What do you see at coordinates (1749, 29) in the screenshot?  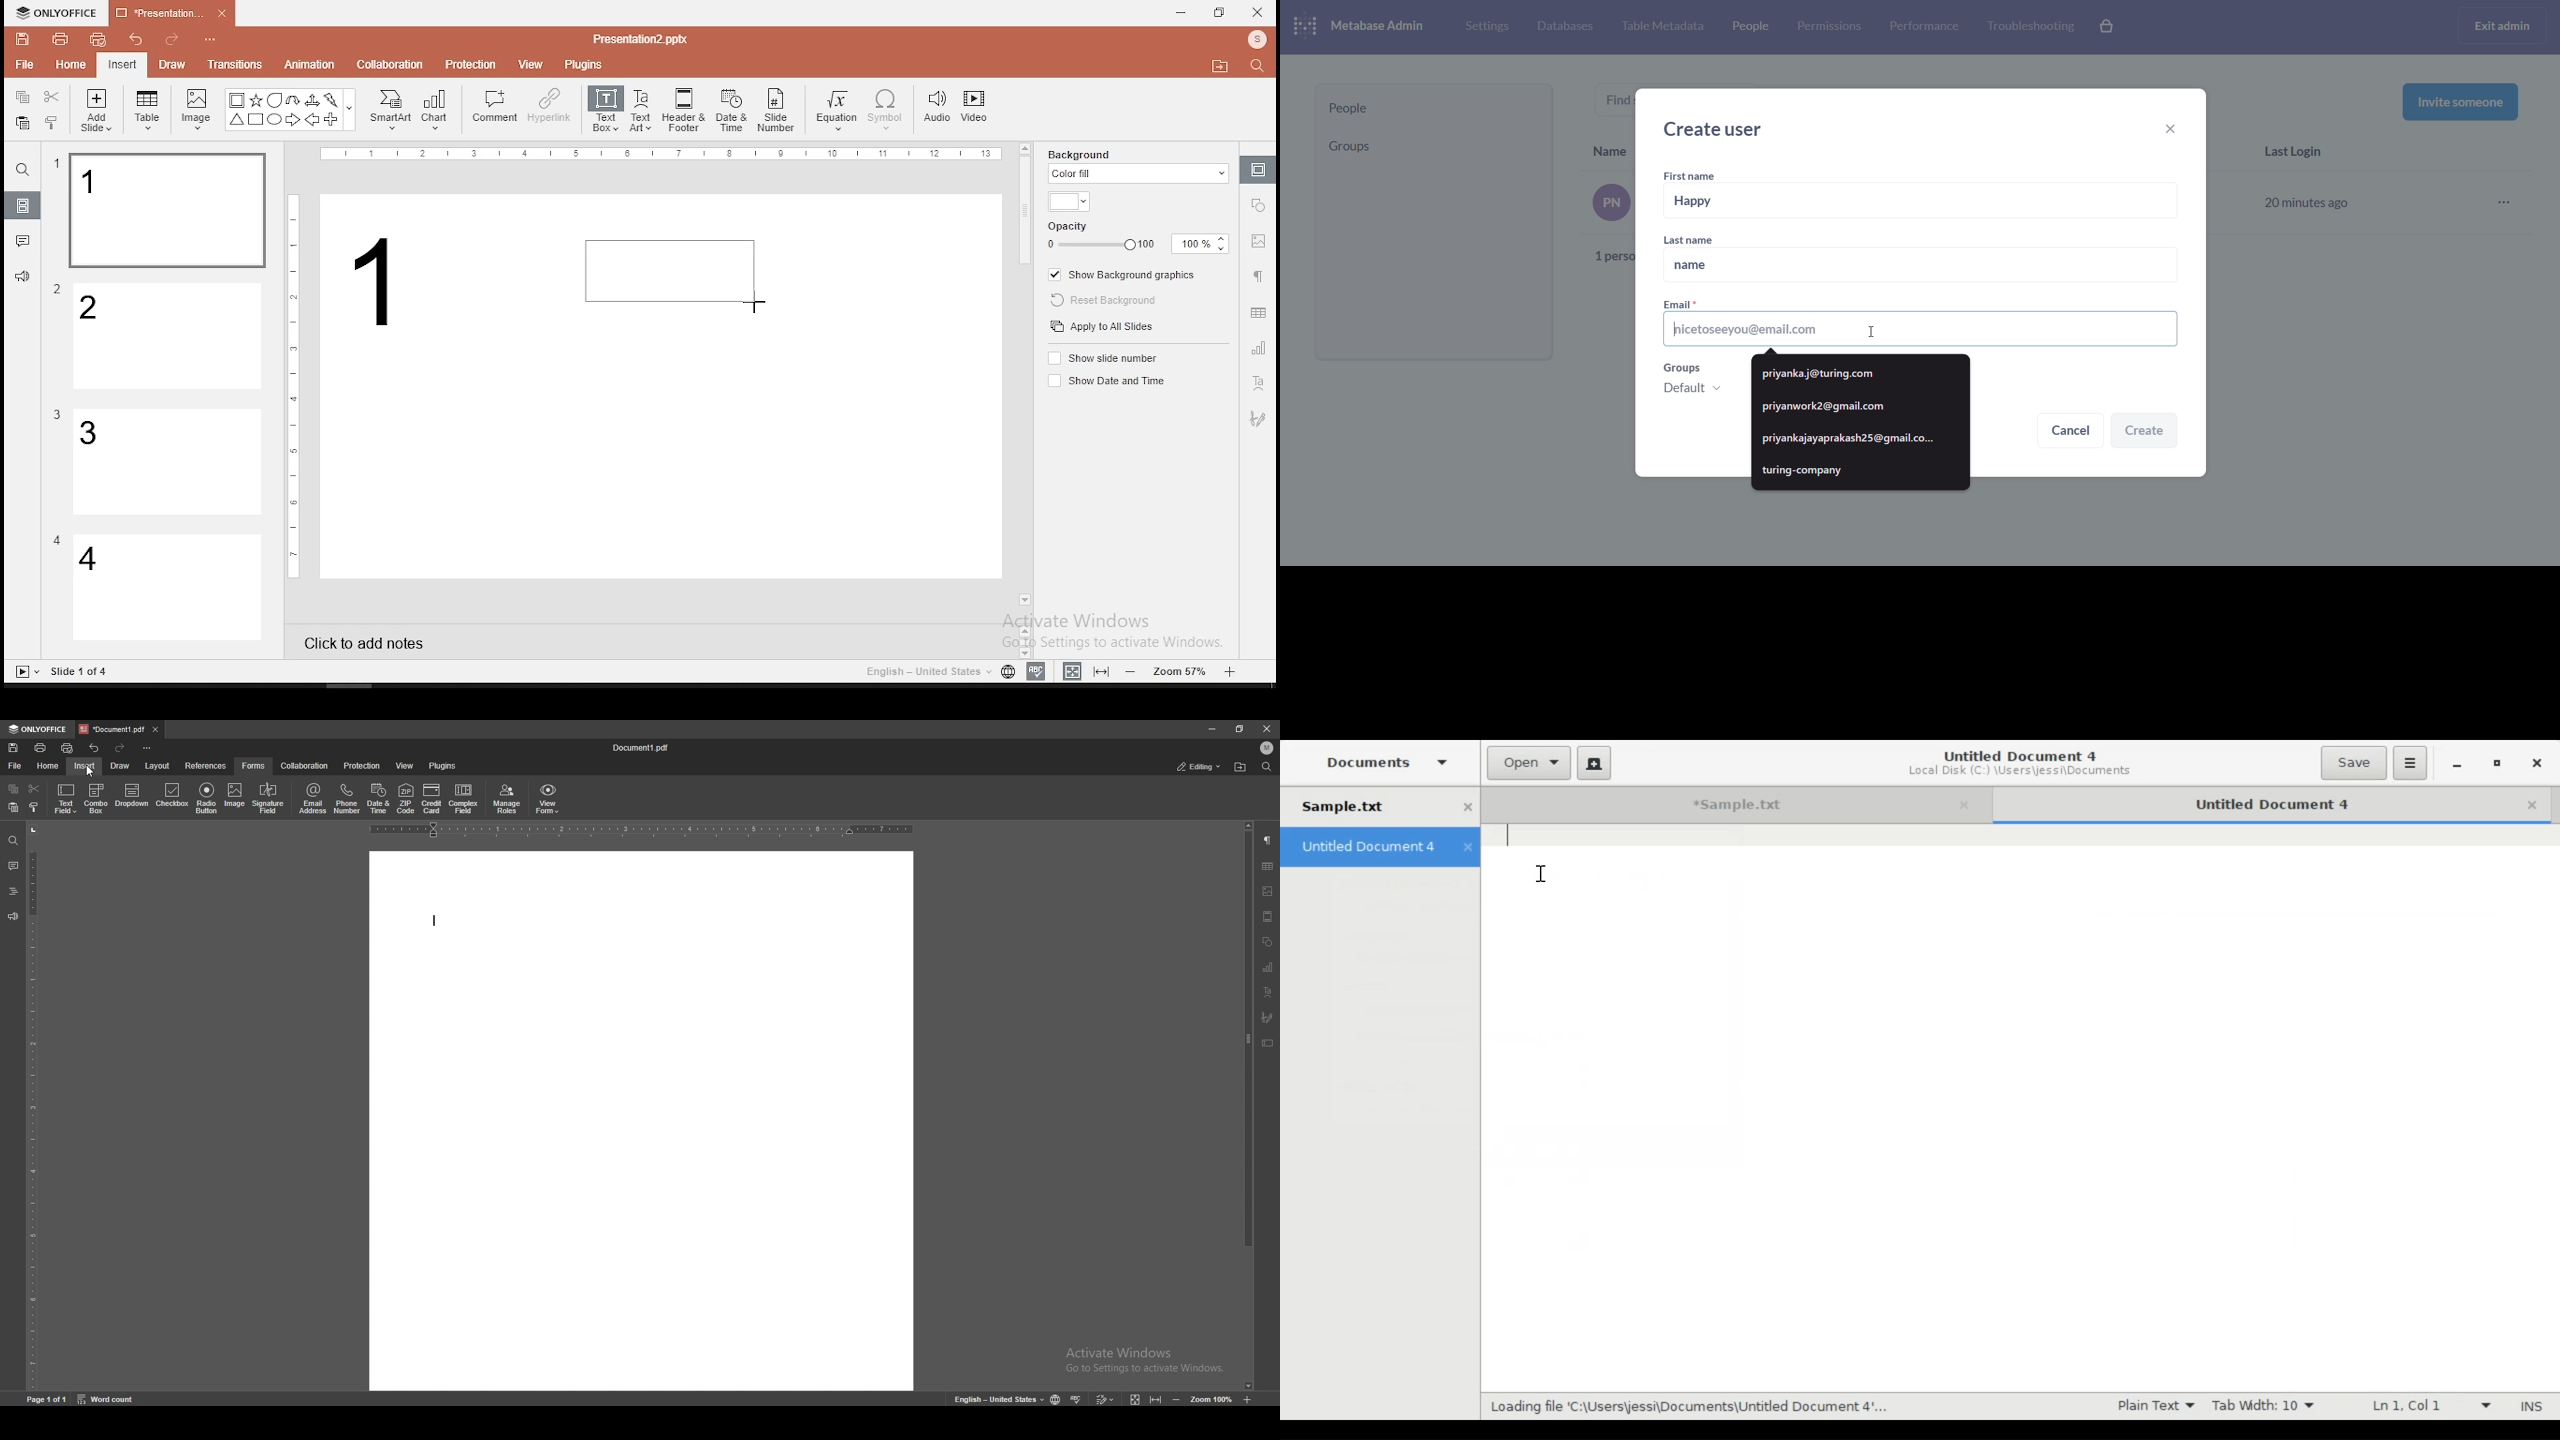 I see `people` at bounding box center [1749, 29].